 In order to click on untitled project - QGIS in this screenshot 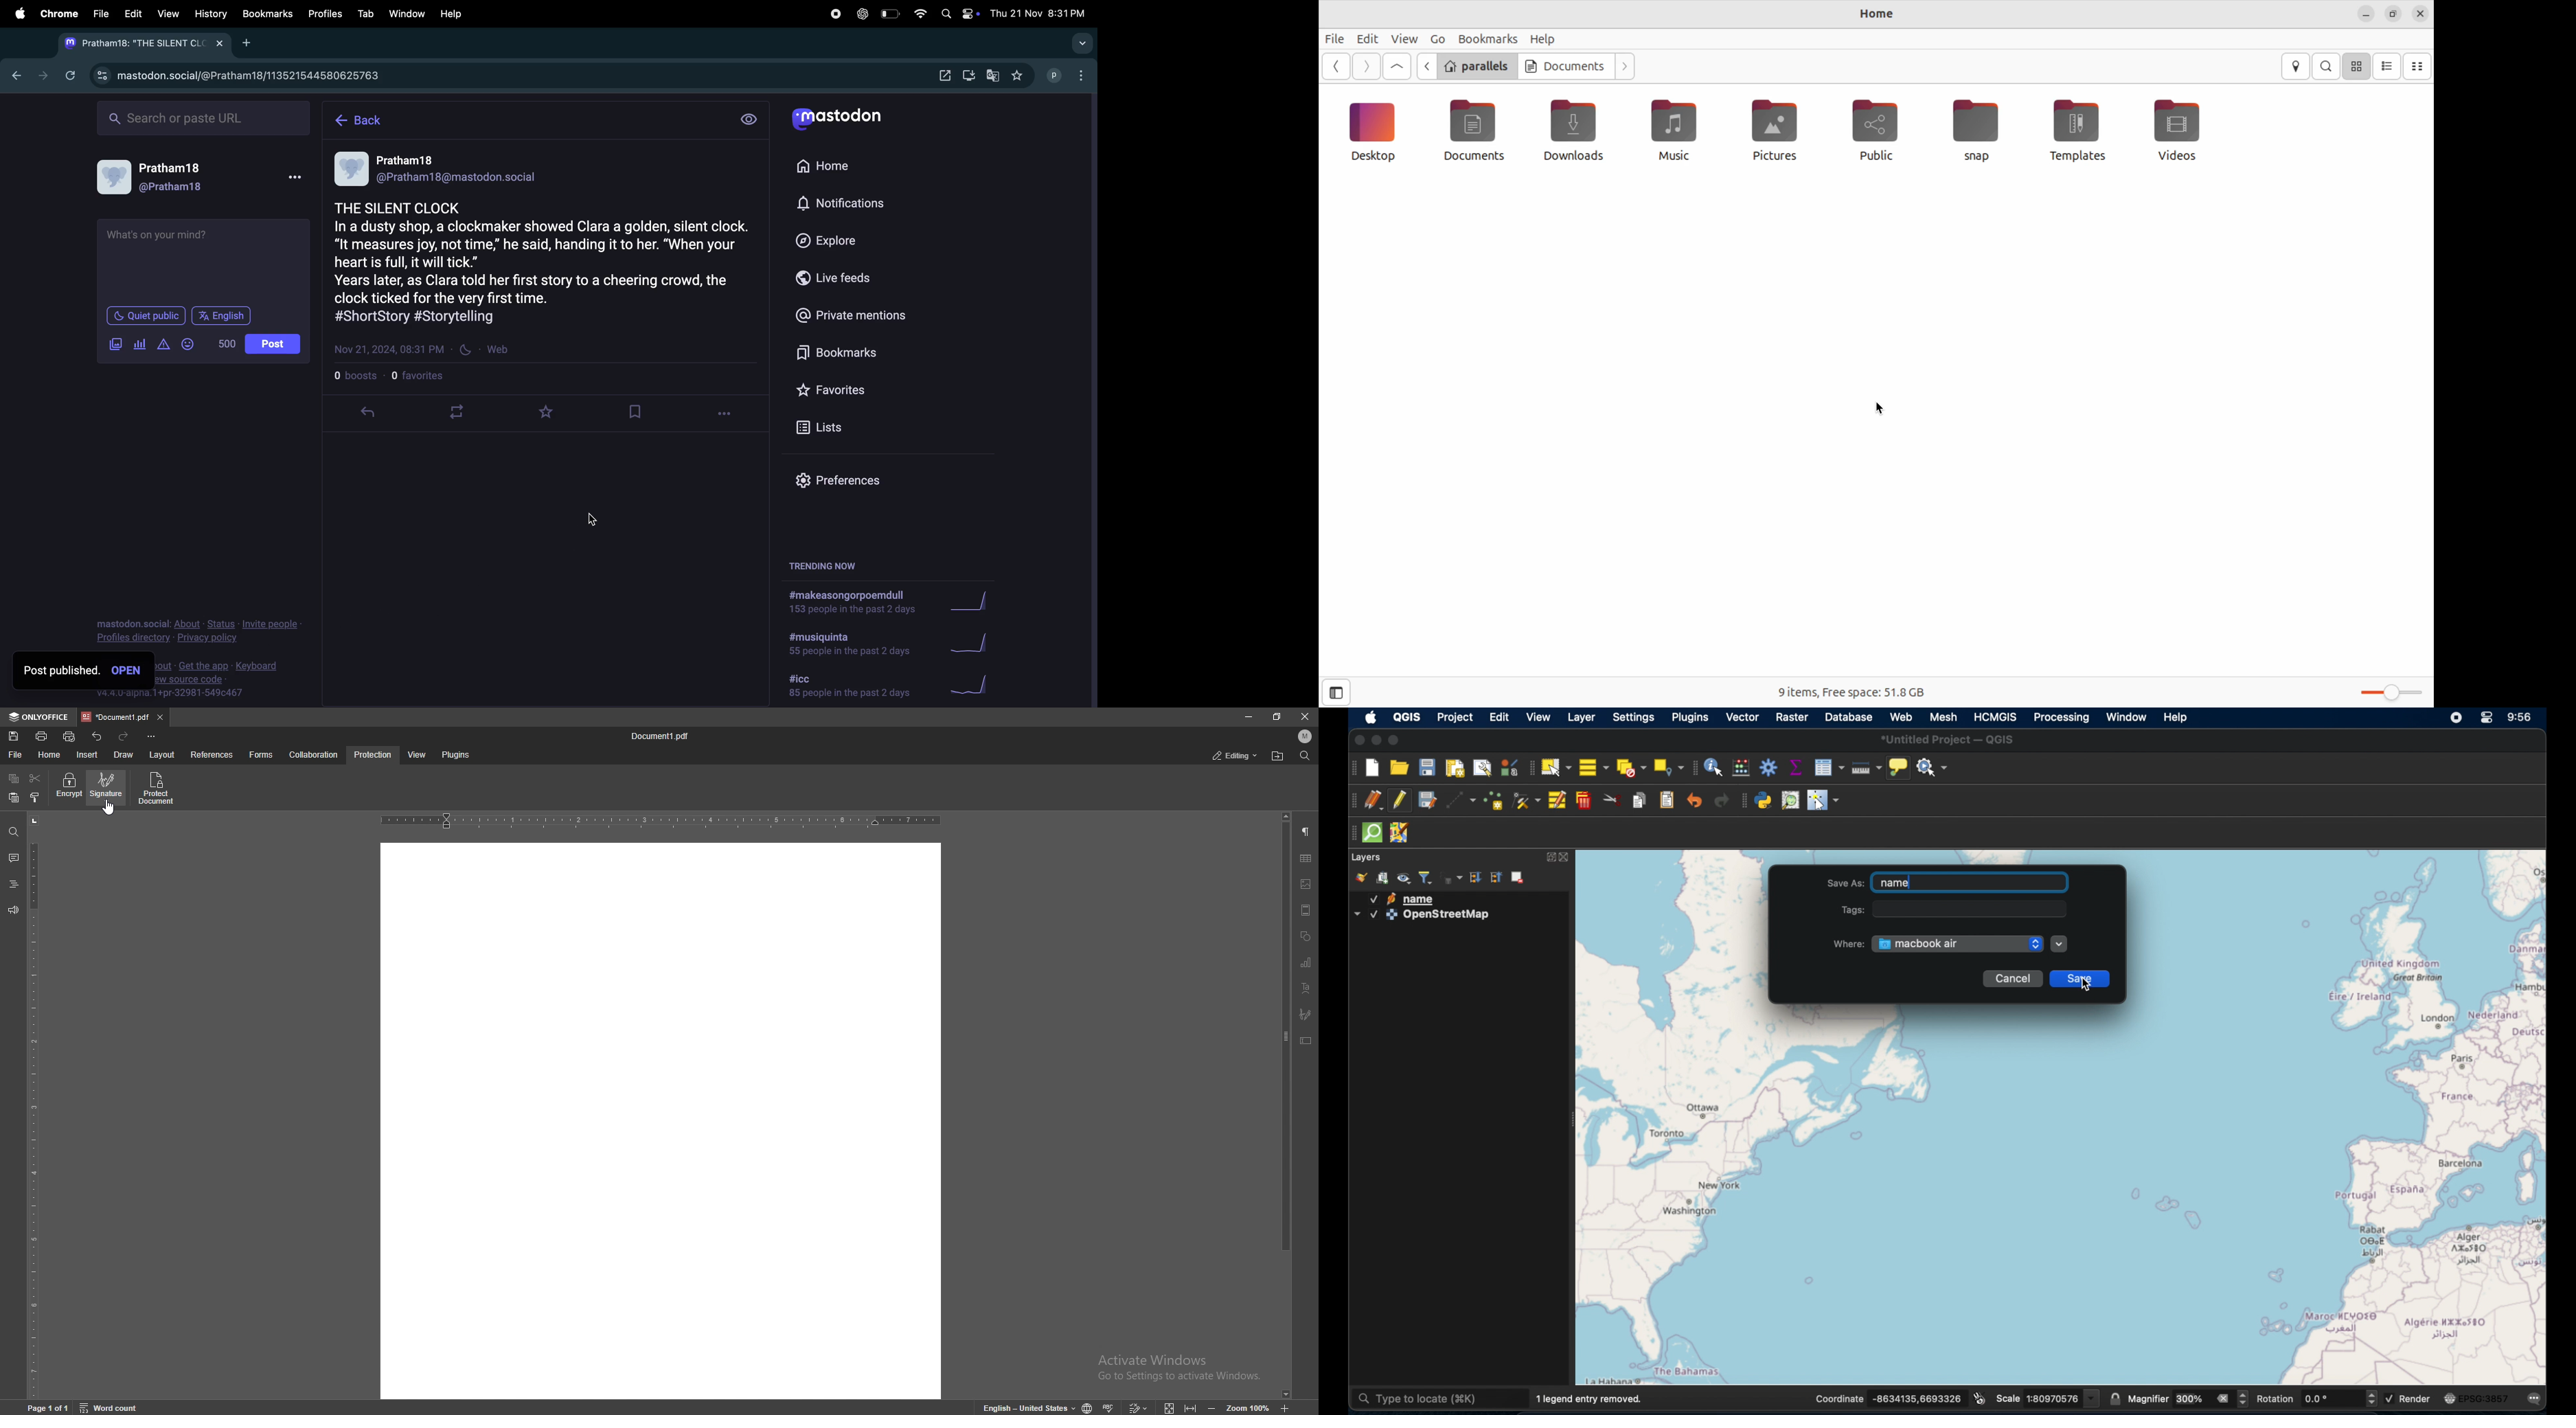, I will do `click(1949, 740)`.